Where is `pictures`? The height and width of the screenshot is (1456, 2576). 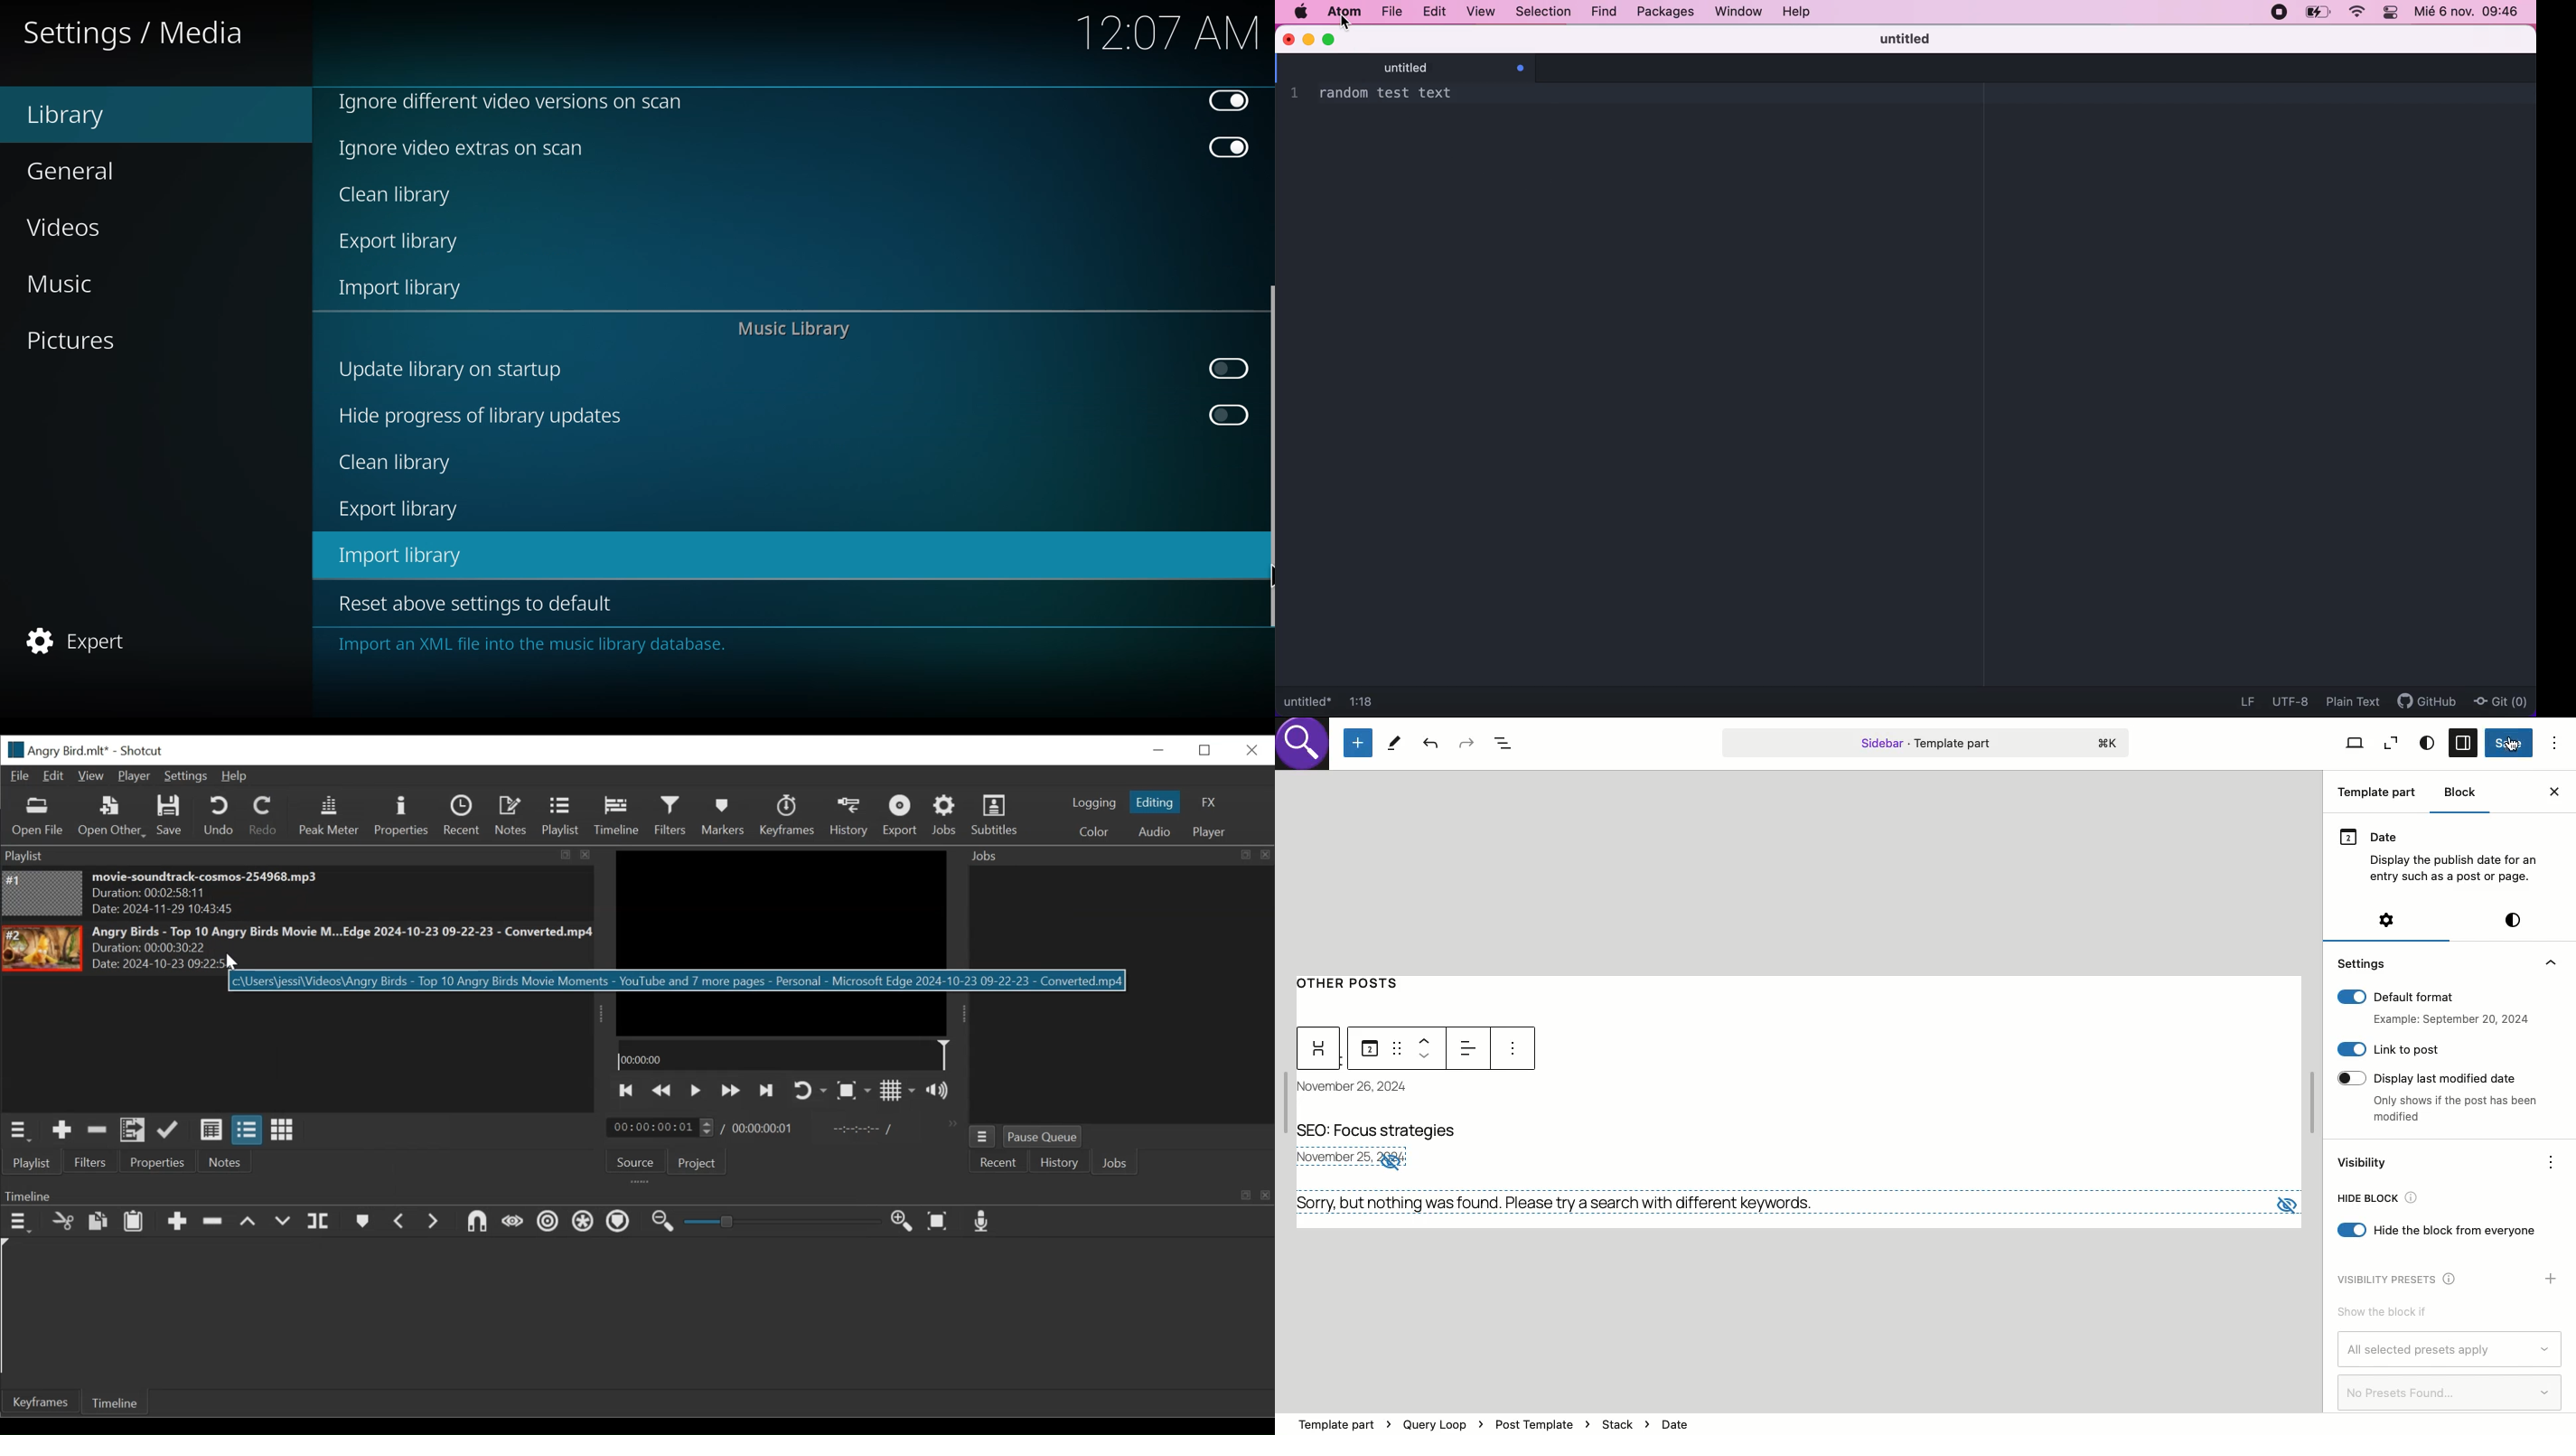 pictures is located at coordinates (68, 340).